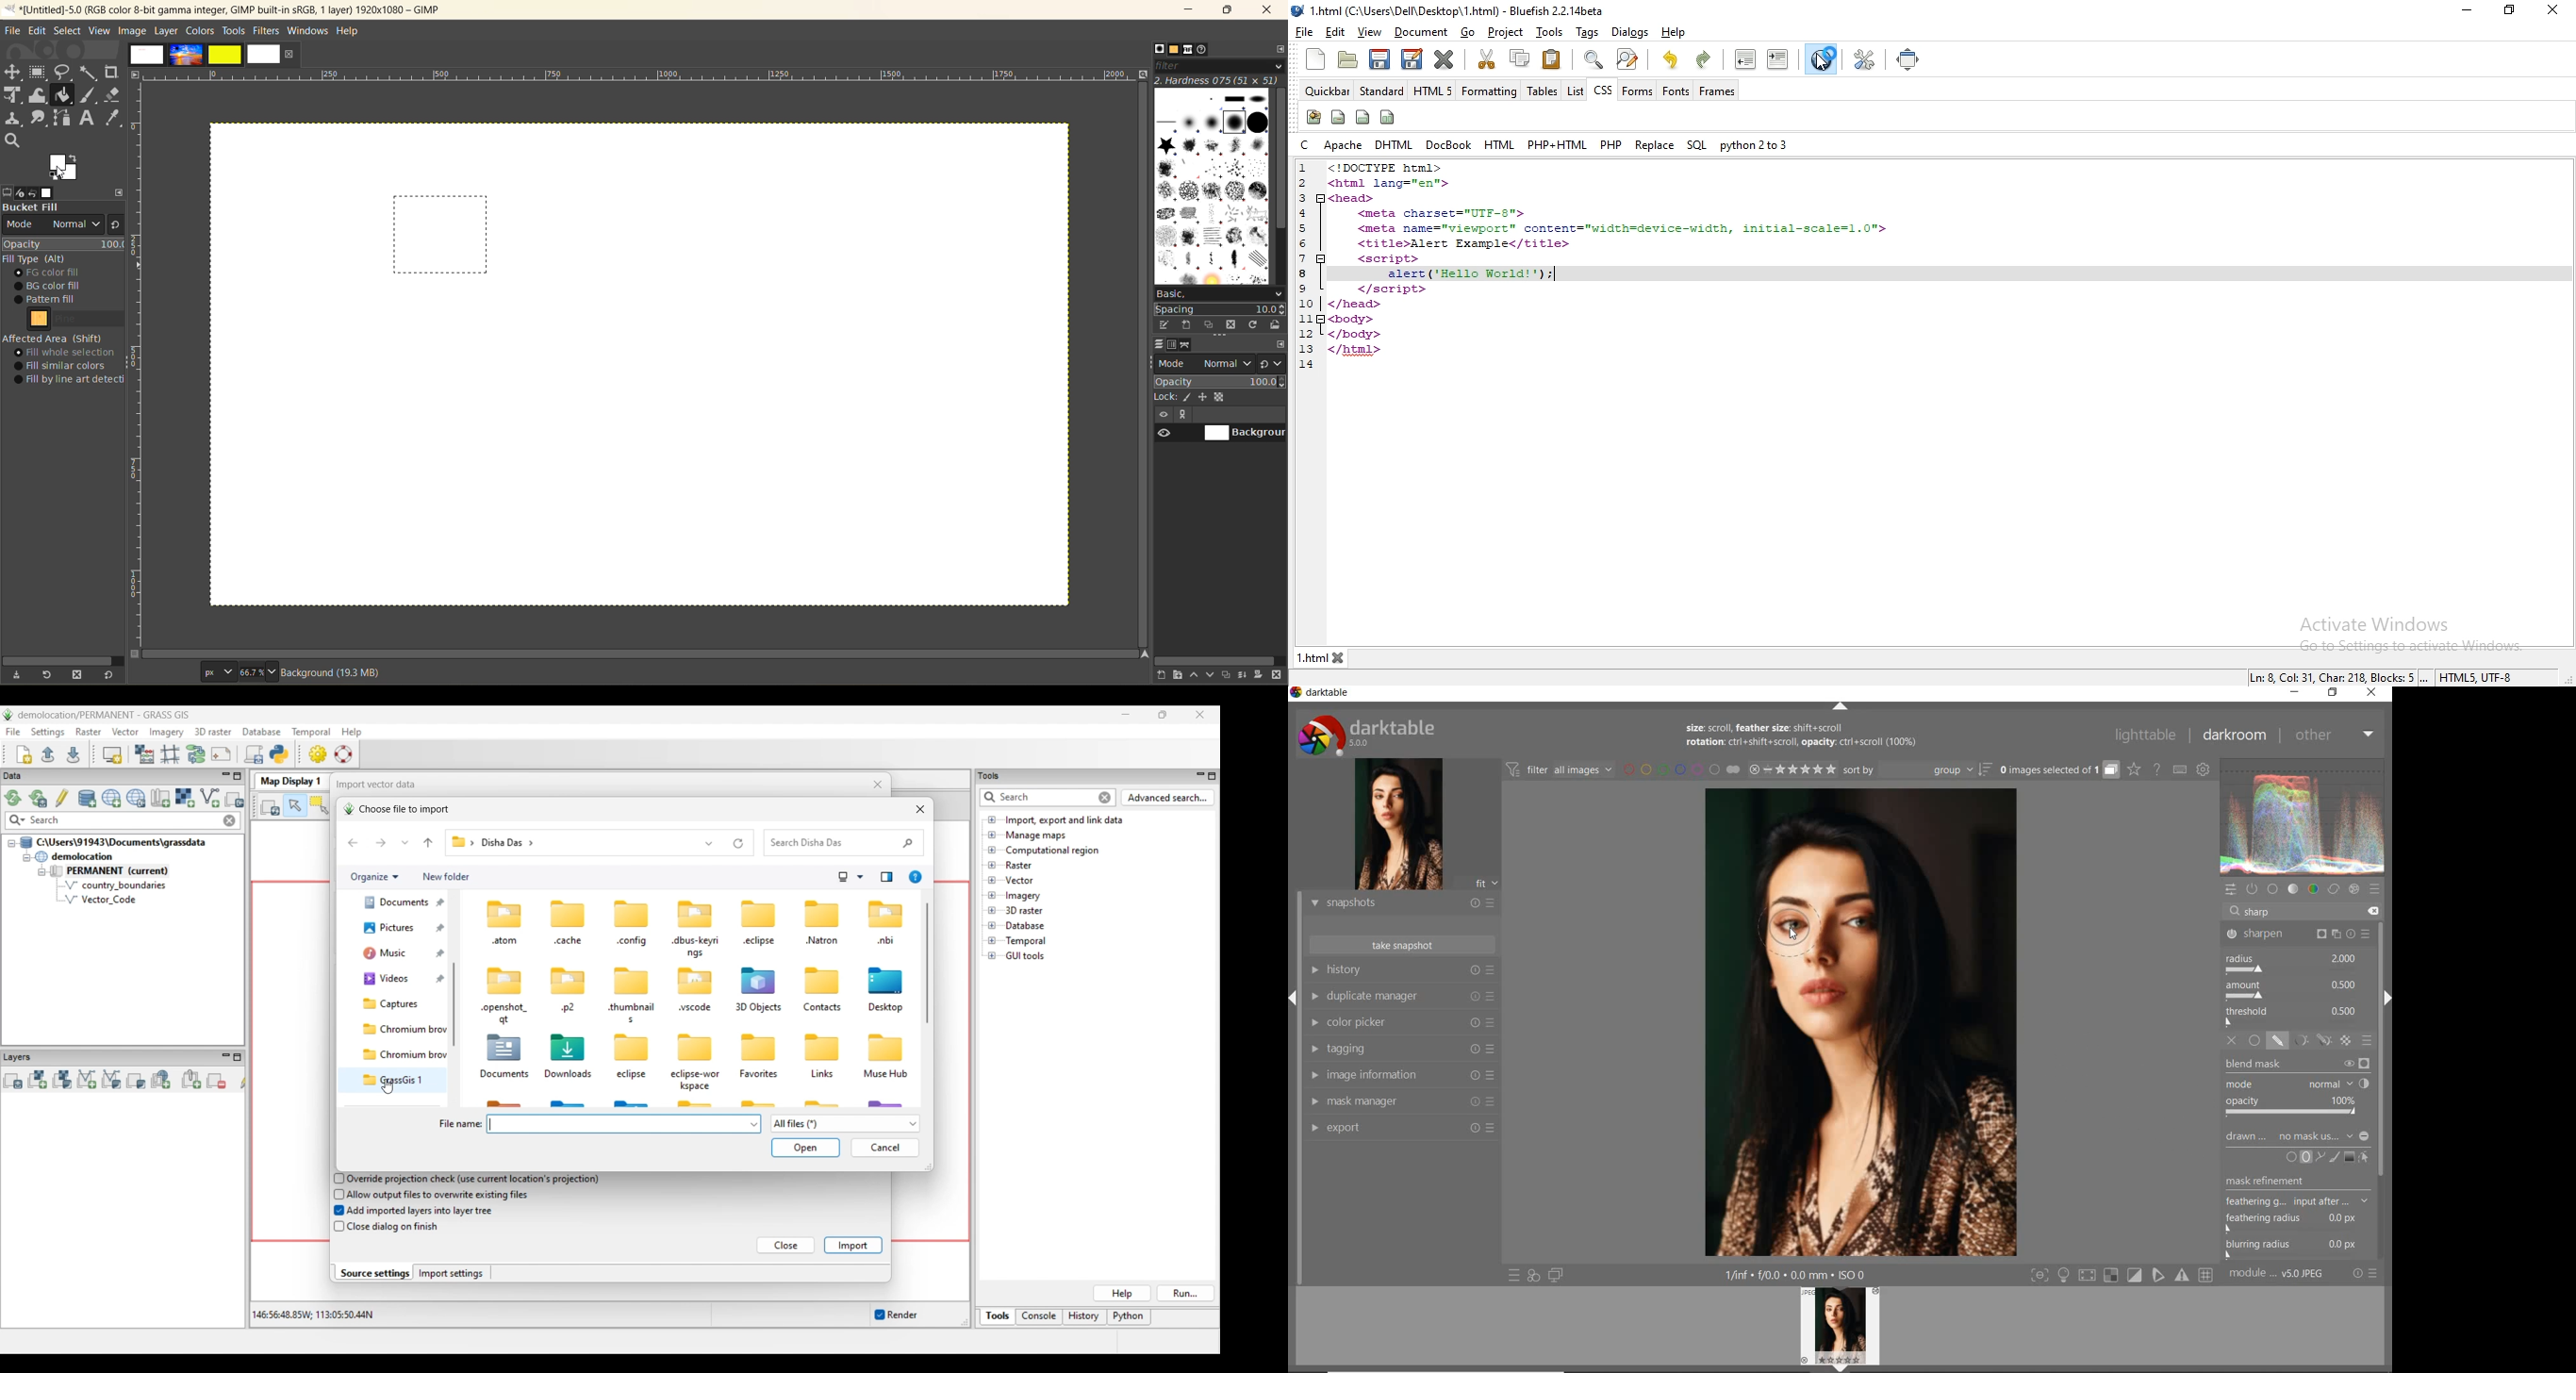 The height and width of the screenshot is (1400, 2576). What do you see at coordinates (1445, 214) in the screenshot?
I see `<meta charset="UTF-8">` at bounding box center [1445, 214].